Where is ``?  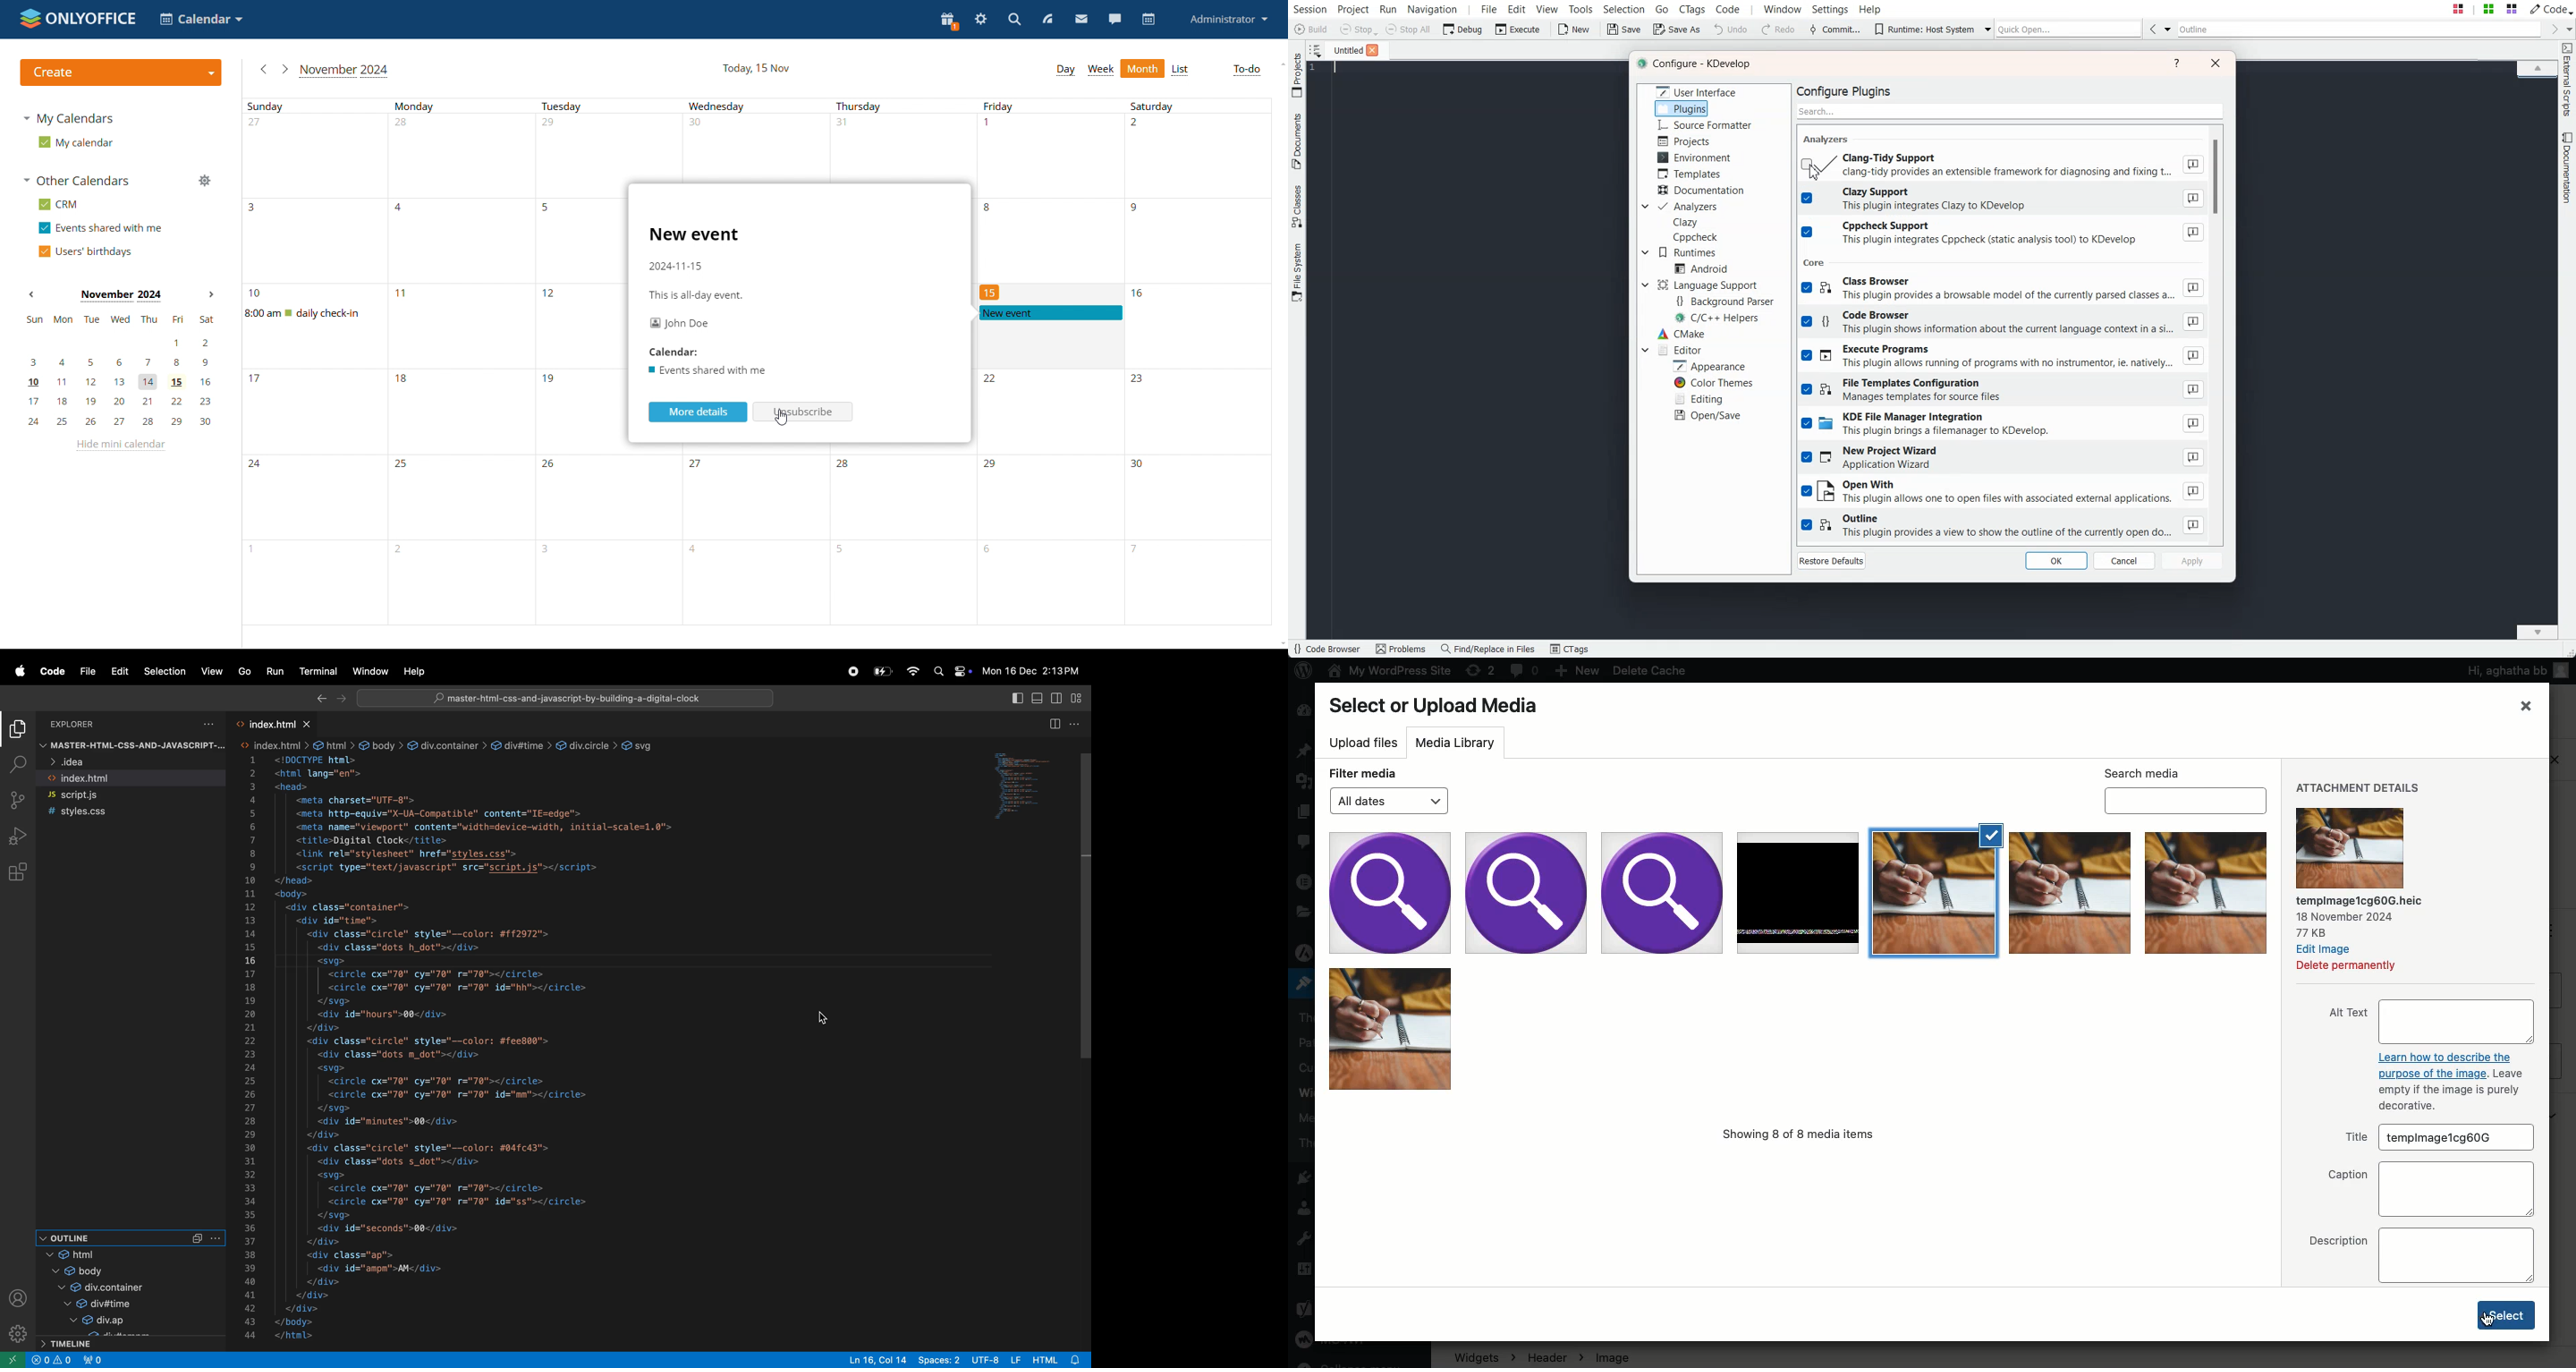  is located at coordinates (1138, 380).